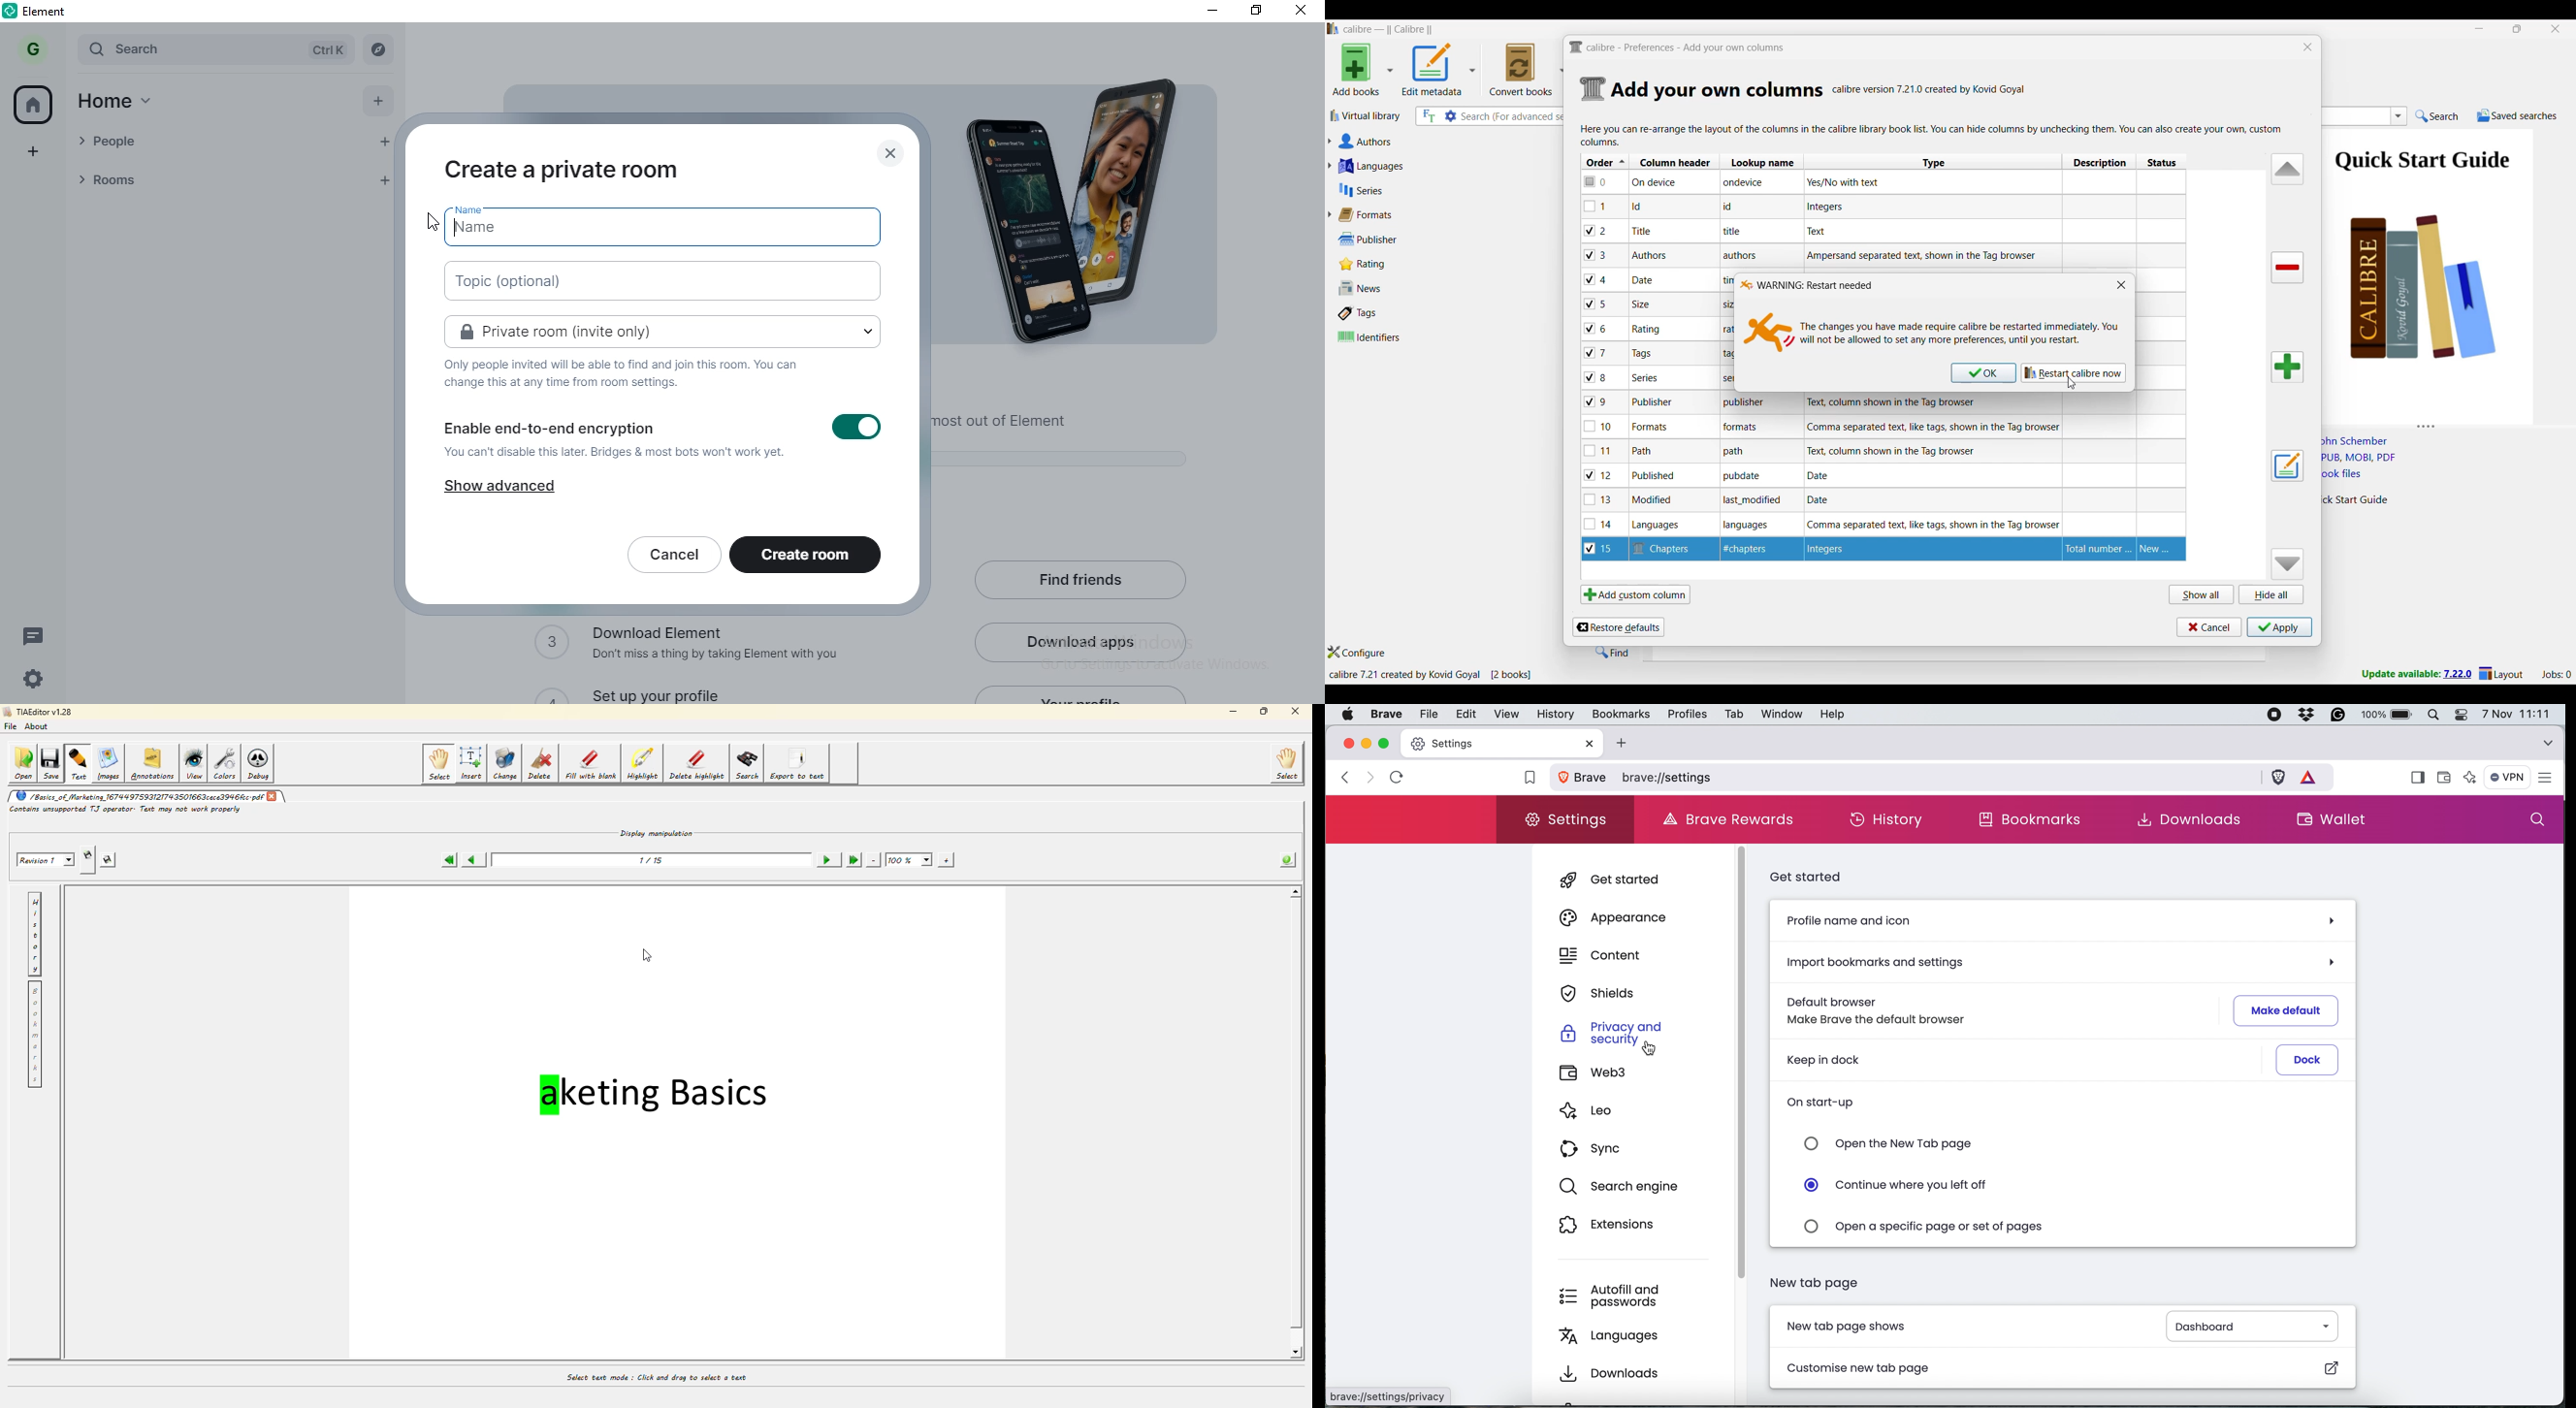 The image size is (2576, 1428). Describe the element at coordinates (1761, 161) in the screenshot. I see `Lookup name column` at that location.